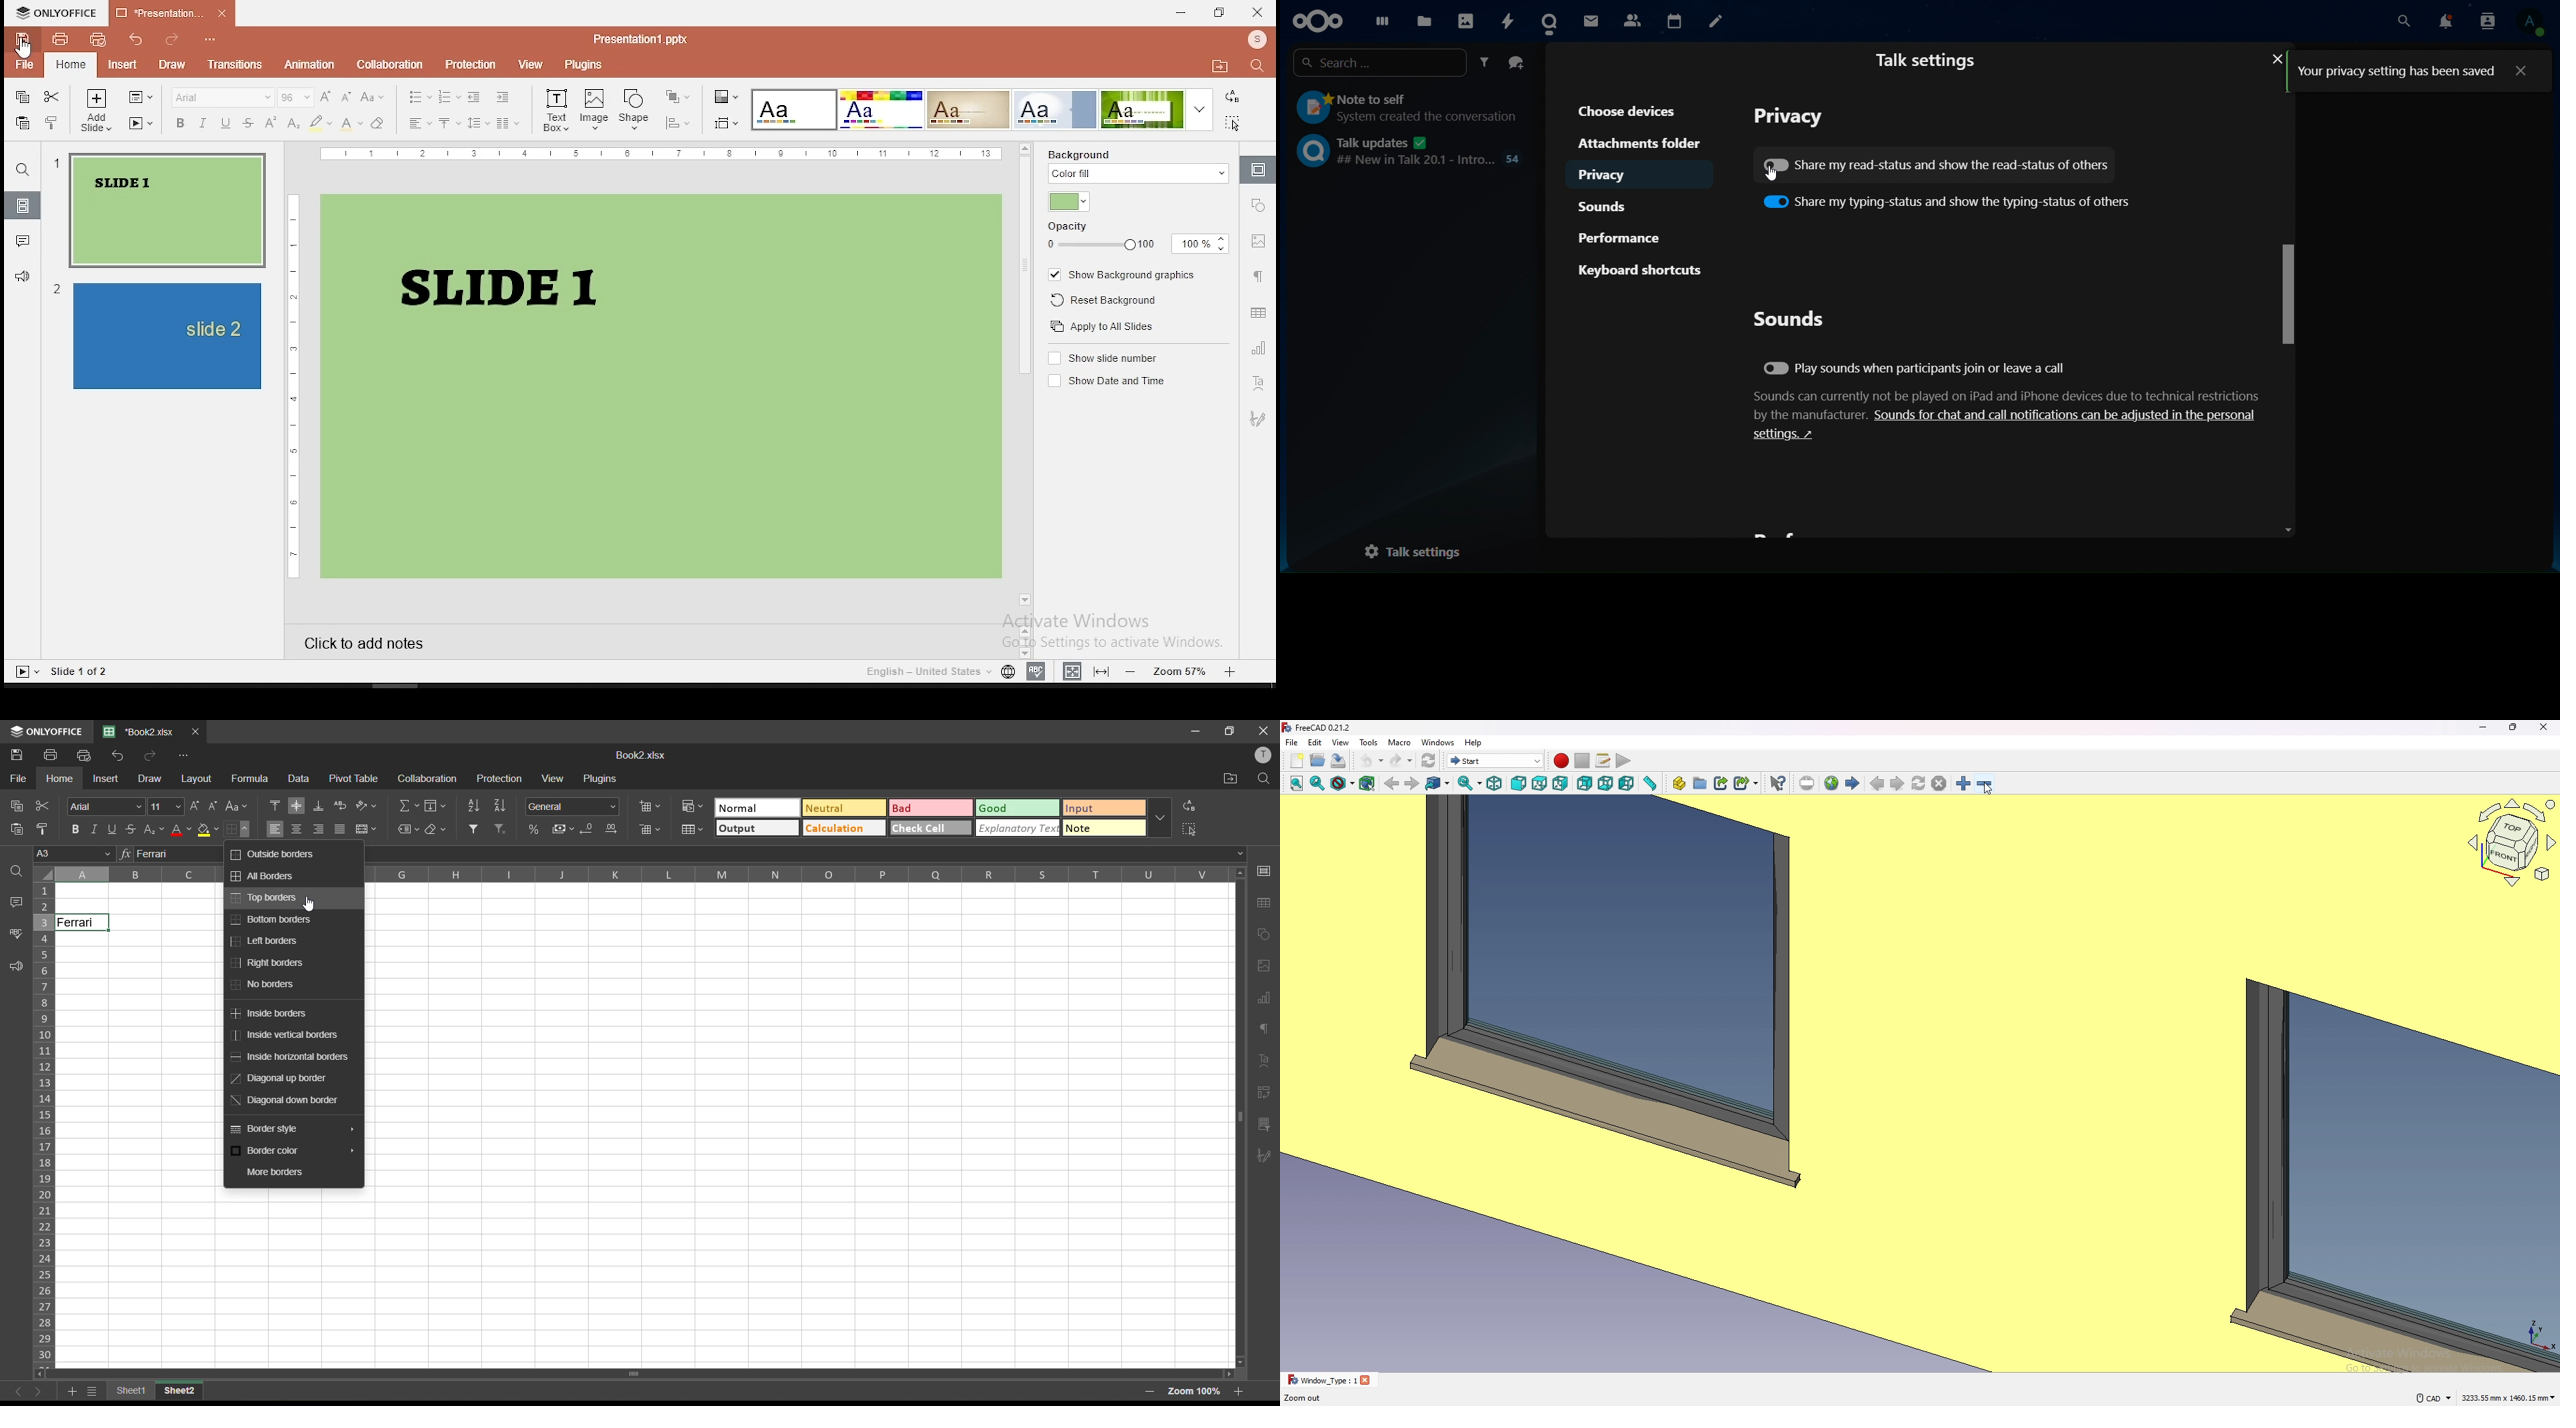 The image size is (2576, 1428). I want to click on formula, so click(253, 779).